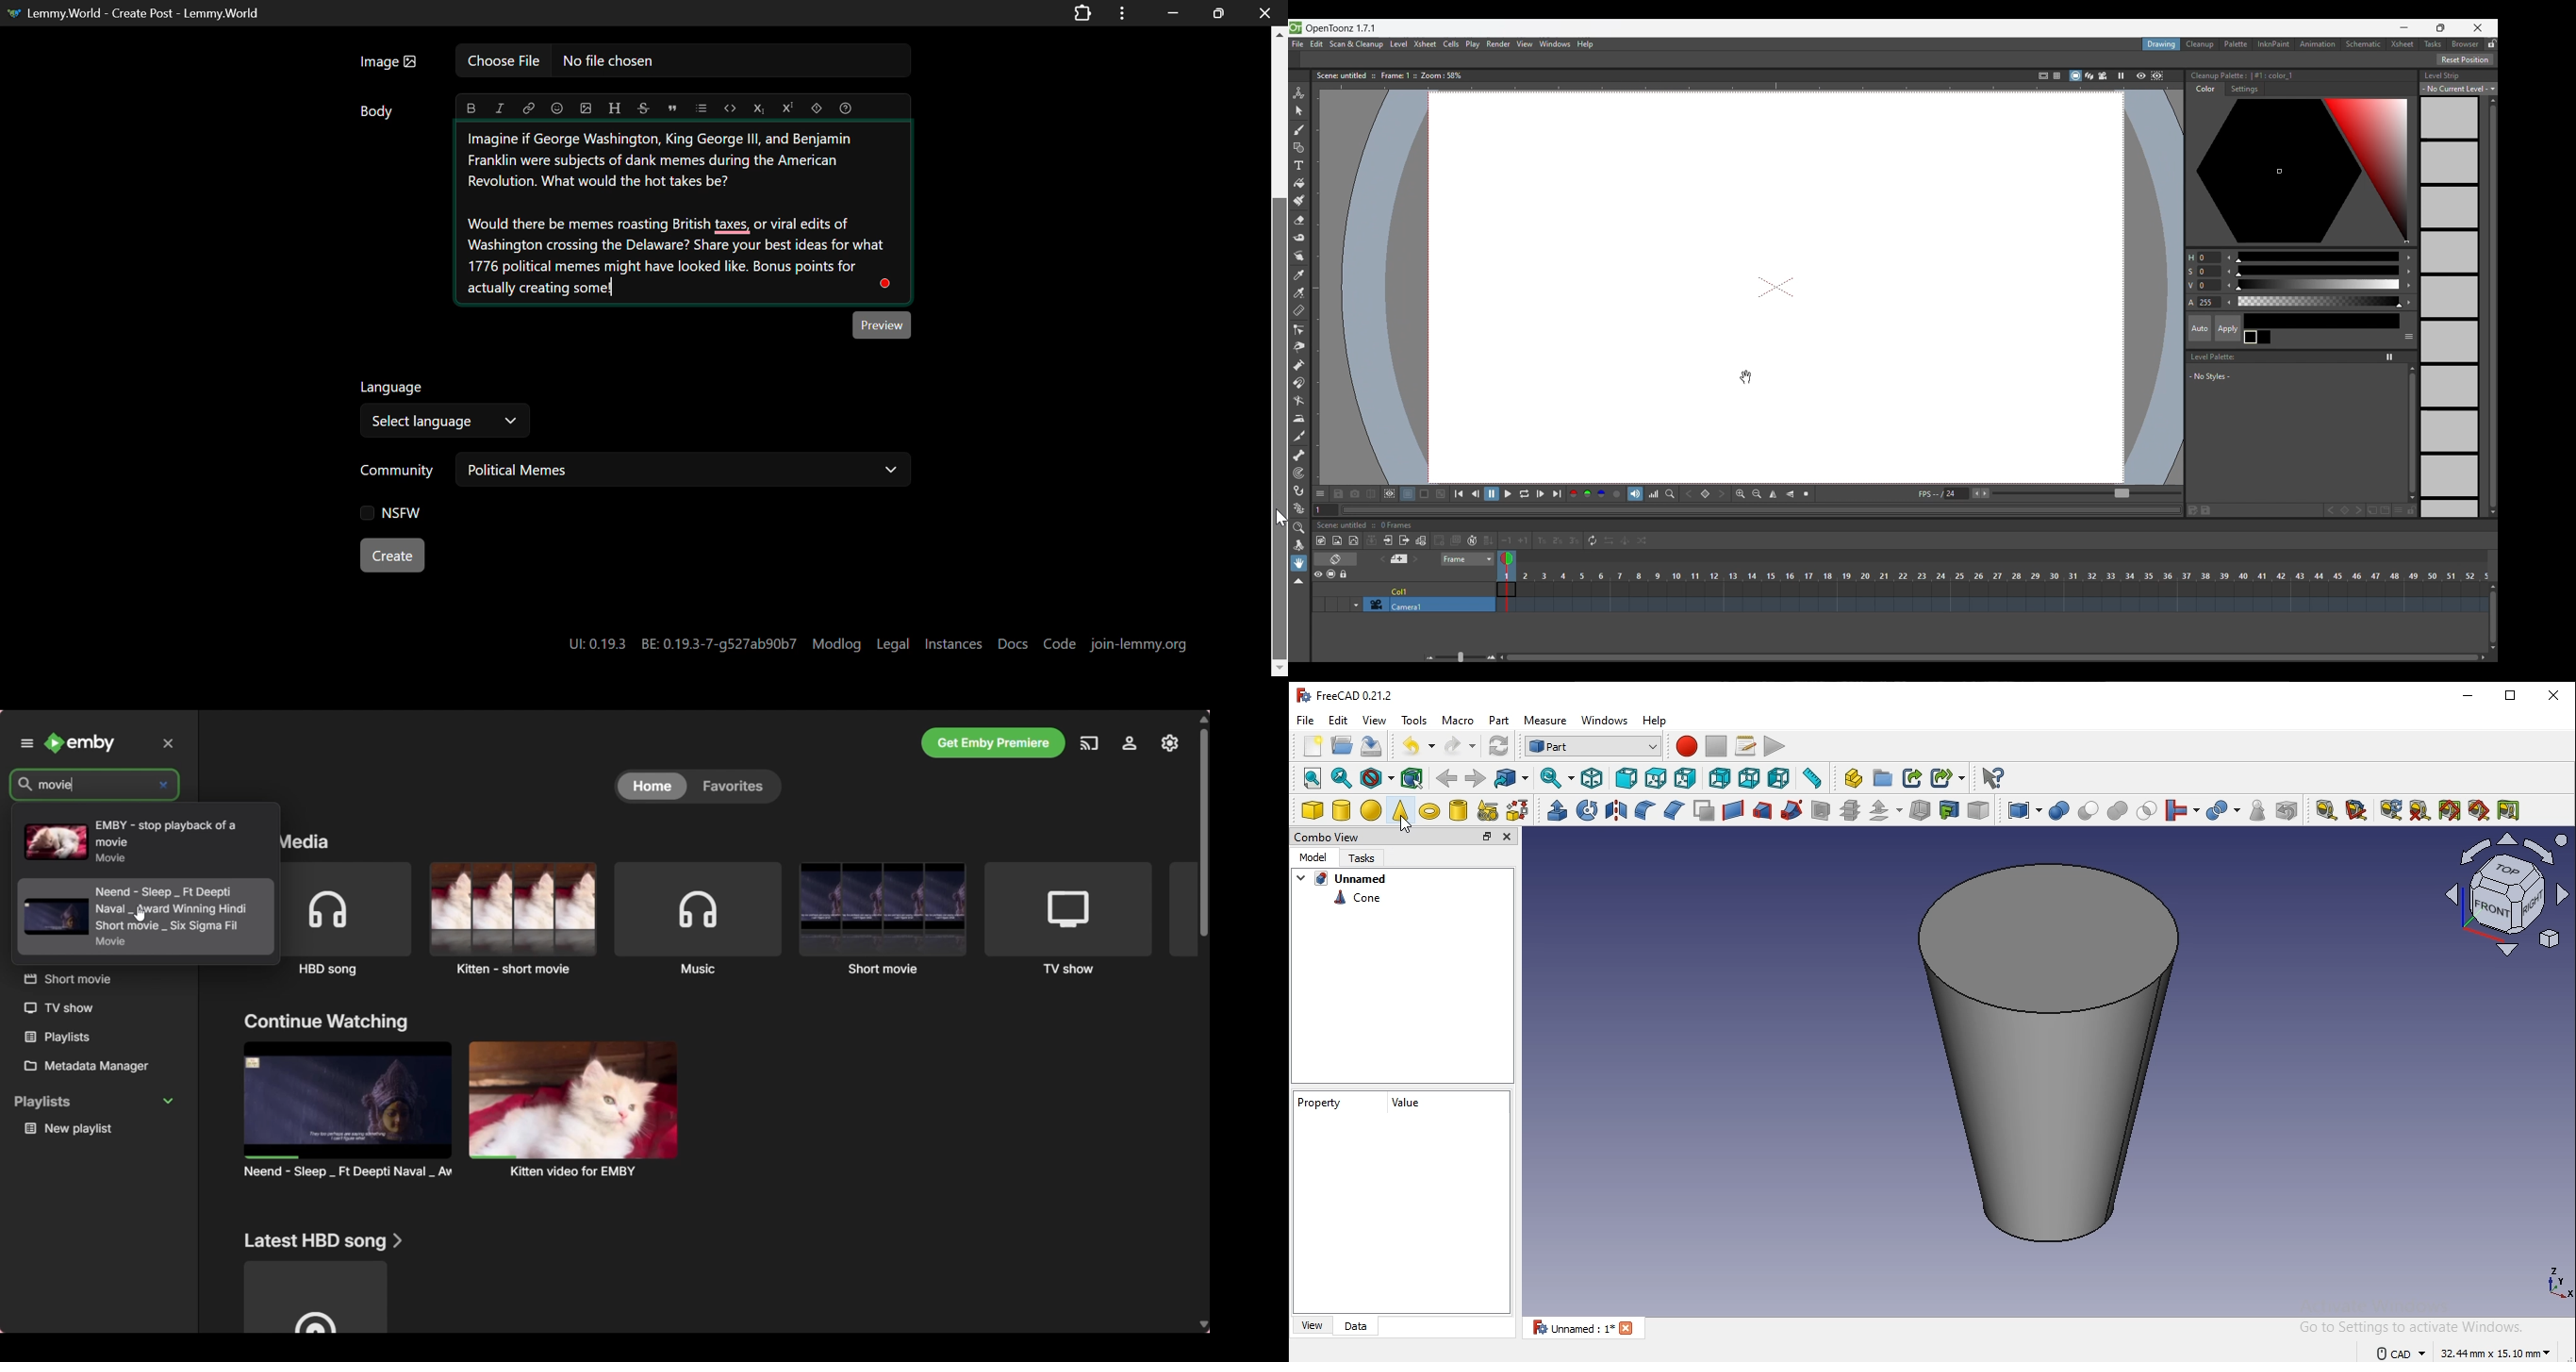  Describe the element at coordinates (1594, 746) in the screenshot. I see `workbench` at that location.